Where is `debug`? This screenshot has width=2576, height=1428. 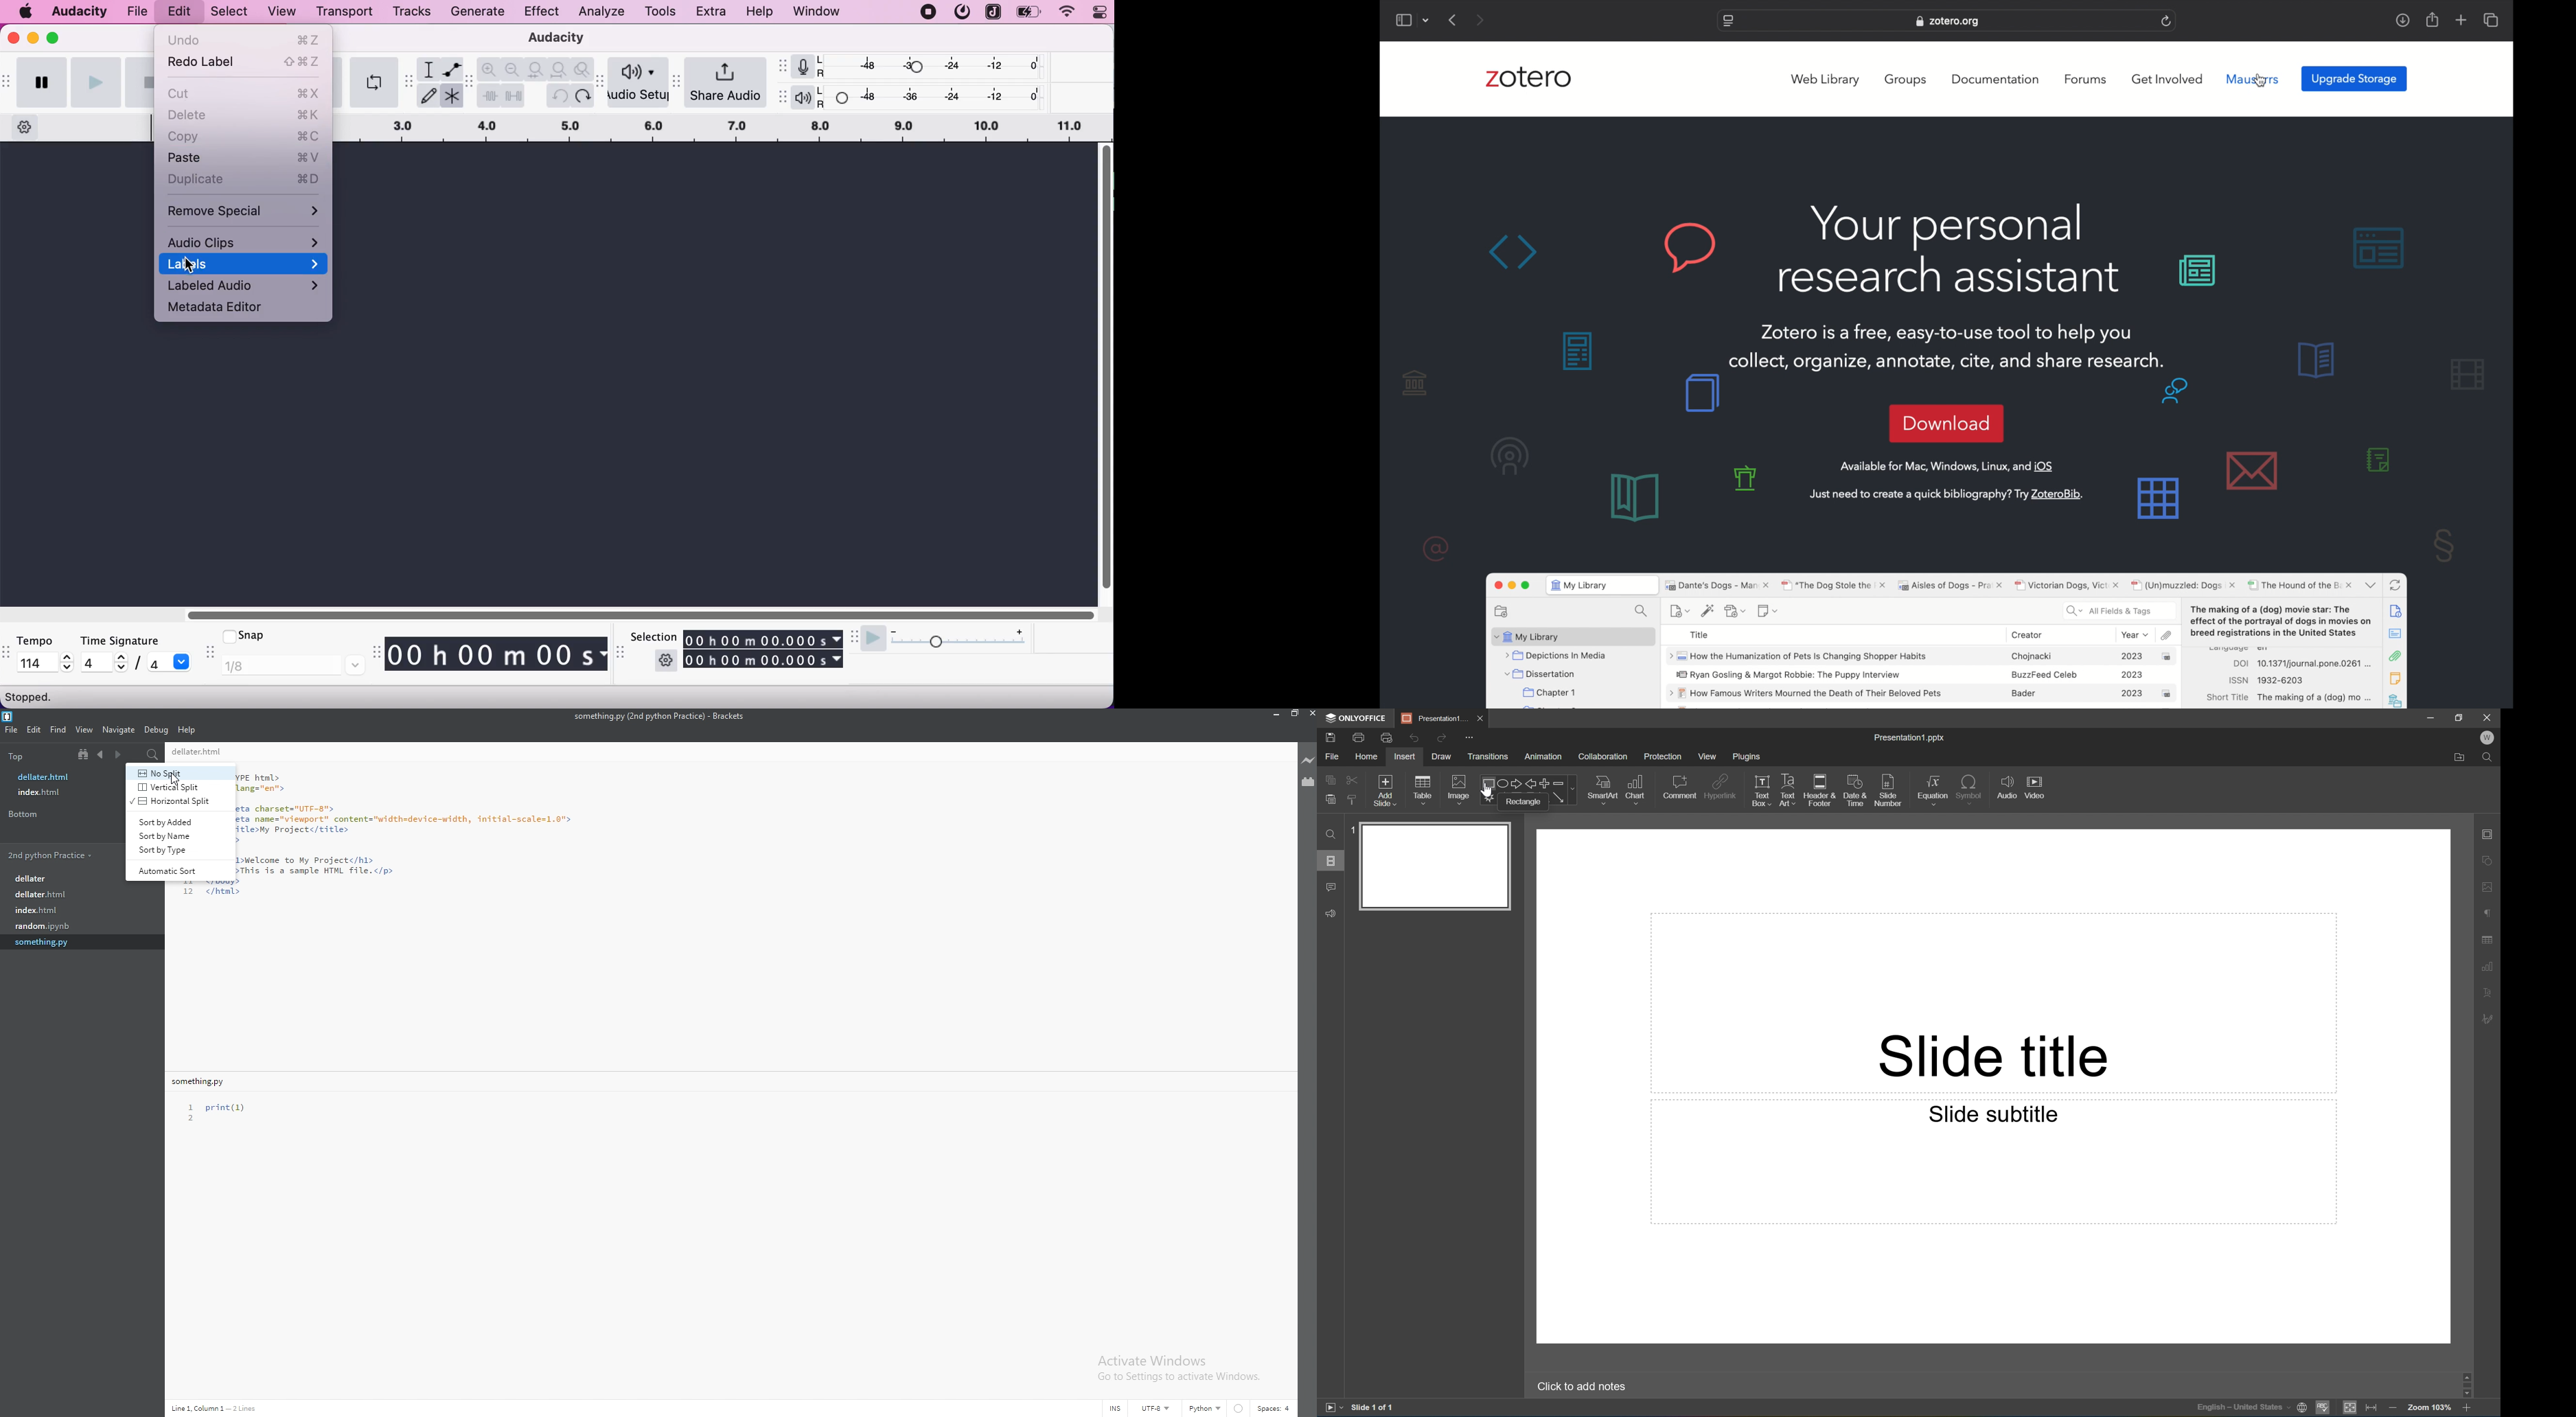 debug is located at coordinates (157, 730).